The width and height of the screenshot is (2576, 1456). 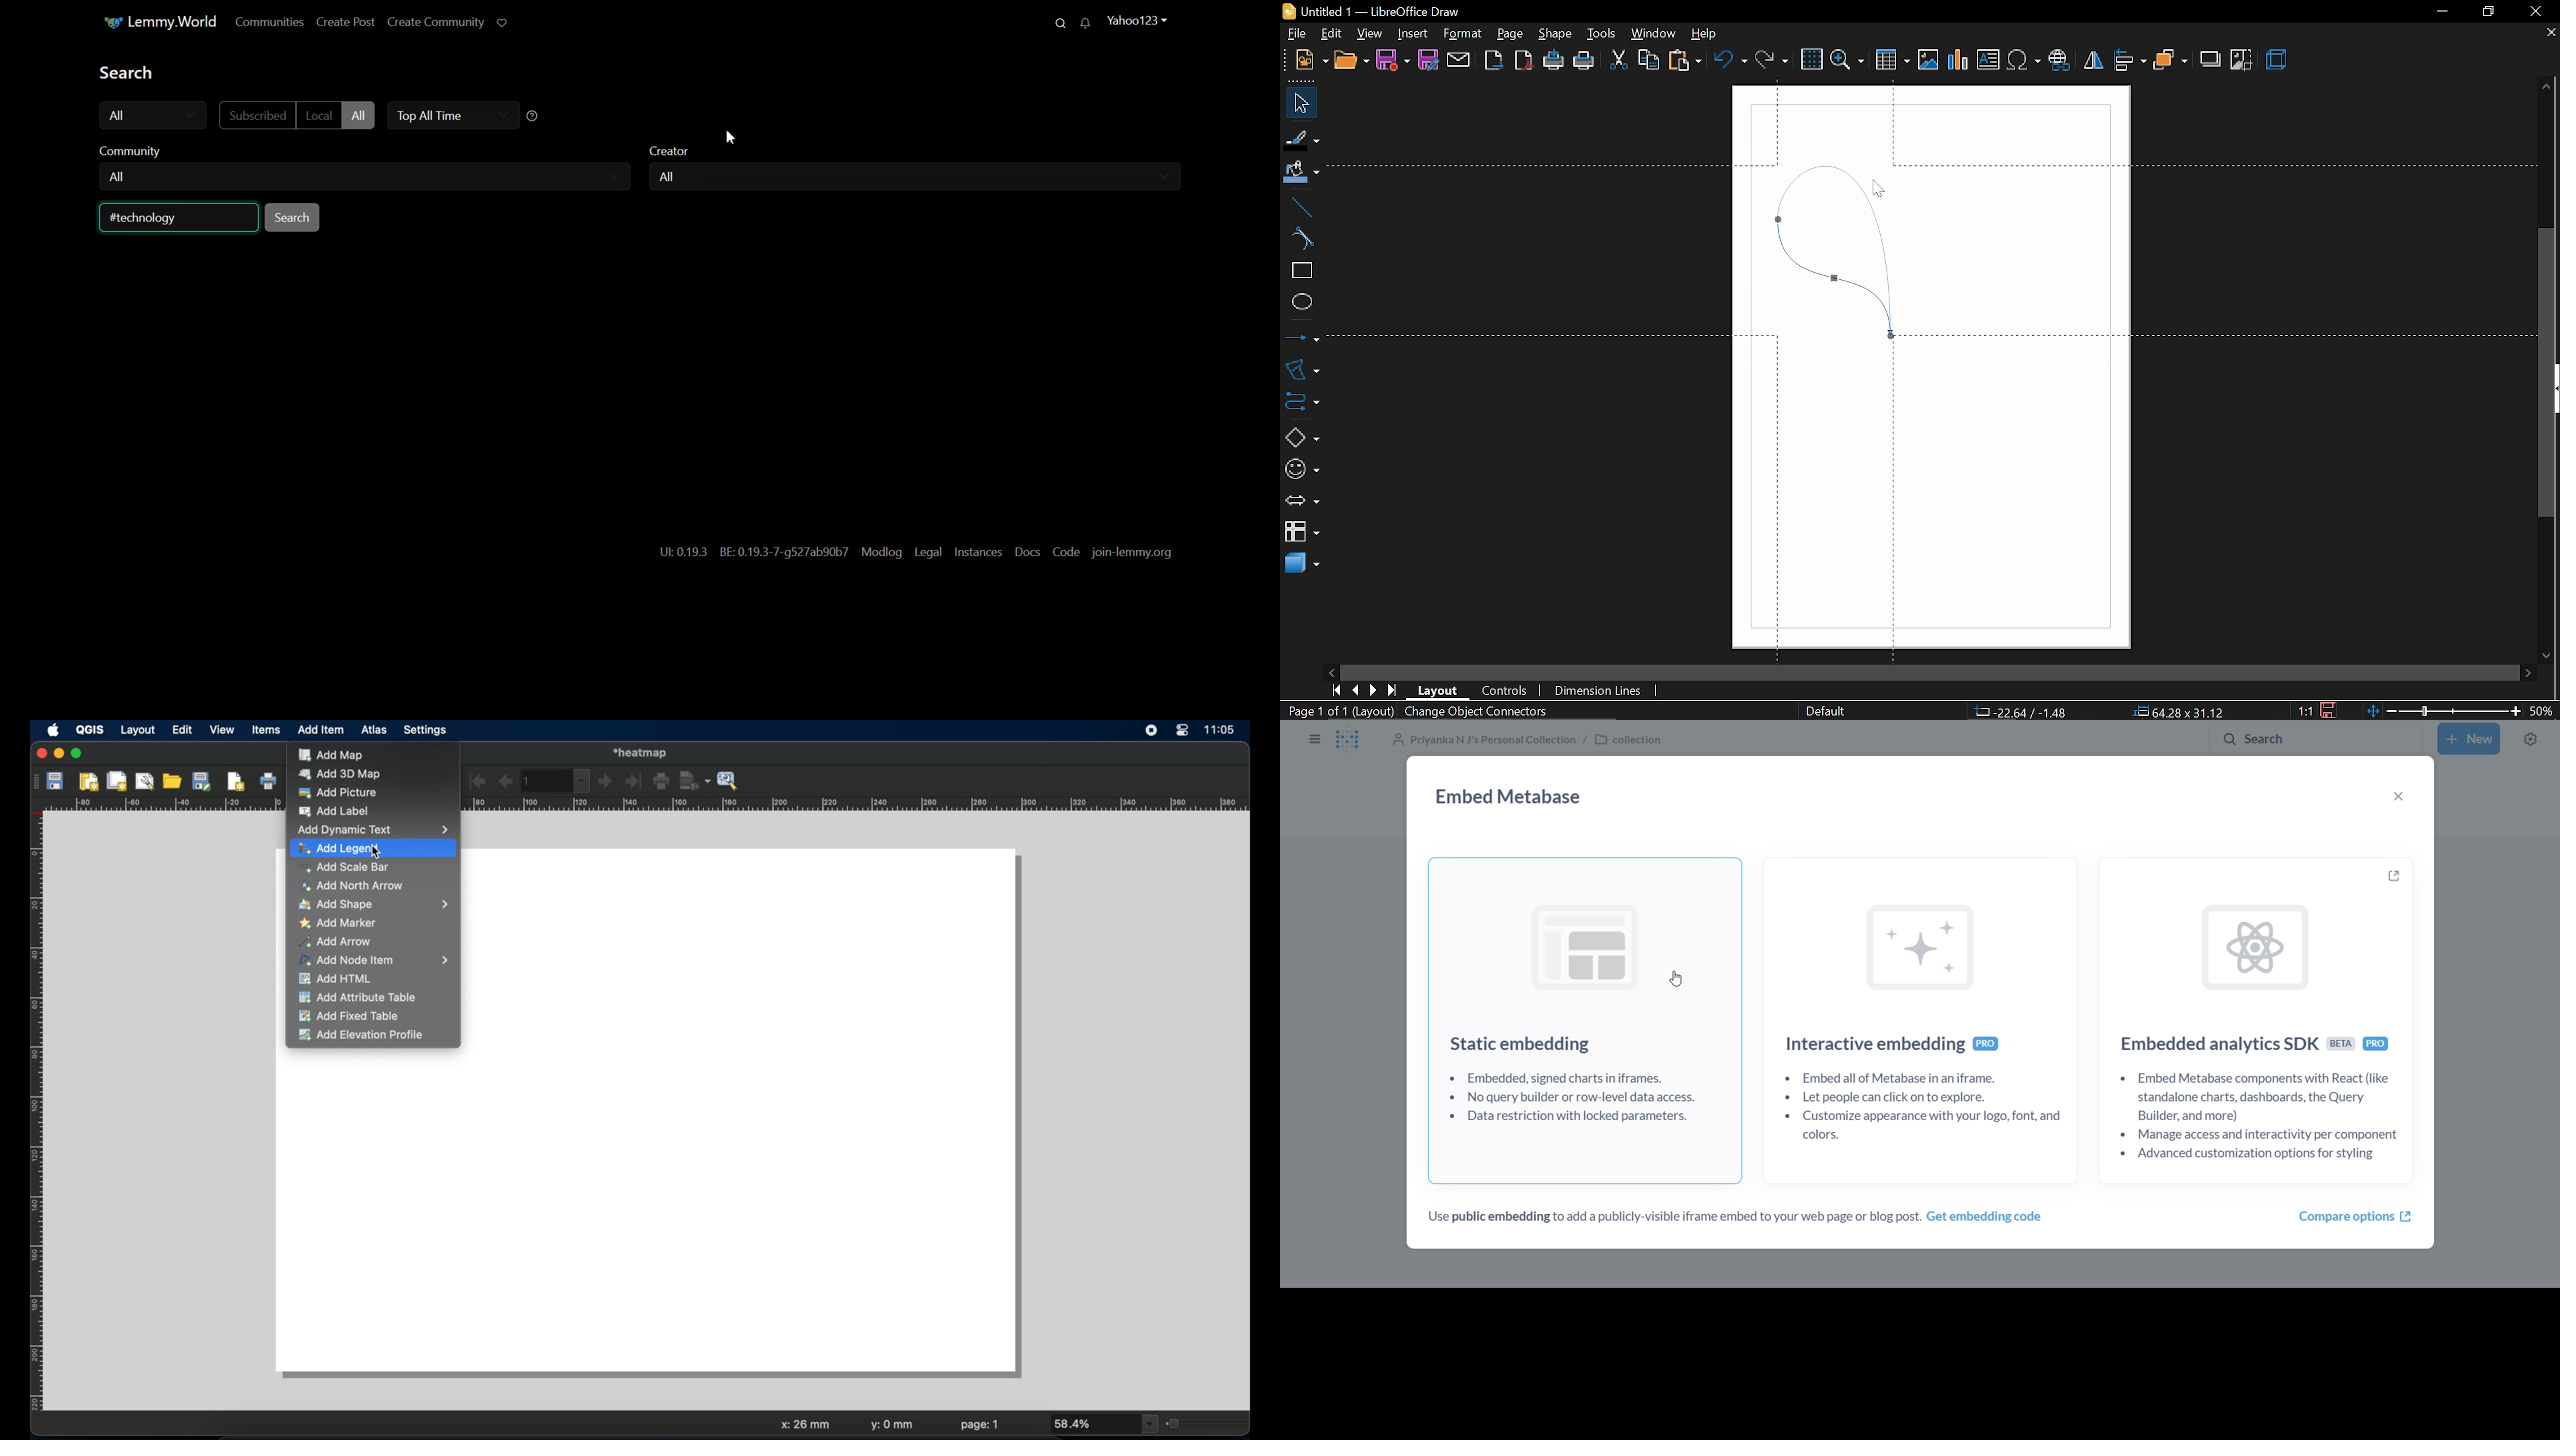 What do you see at coordinates (339, 773) in the screenshot?
I see `Add 3D map` at bounding box center [339, 773].